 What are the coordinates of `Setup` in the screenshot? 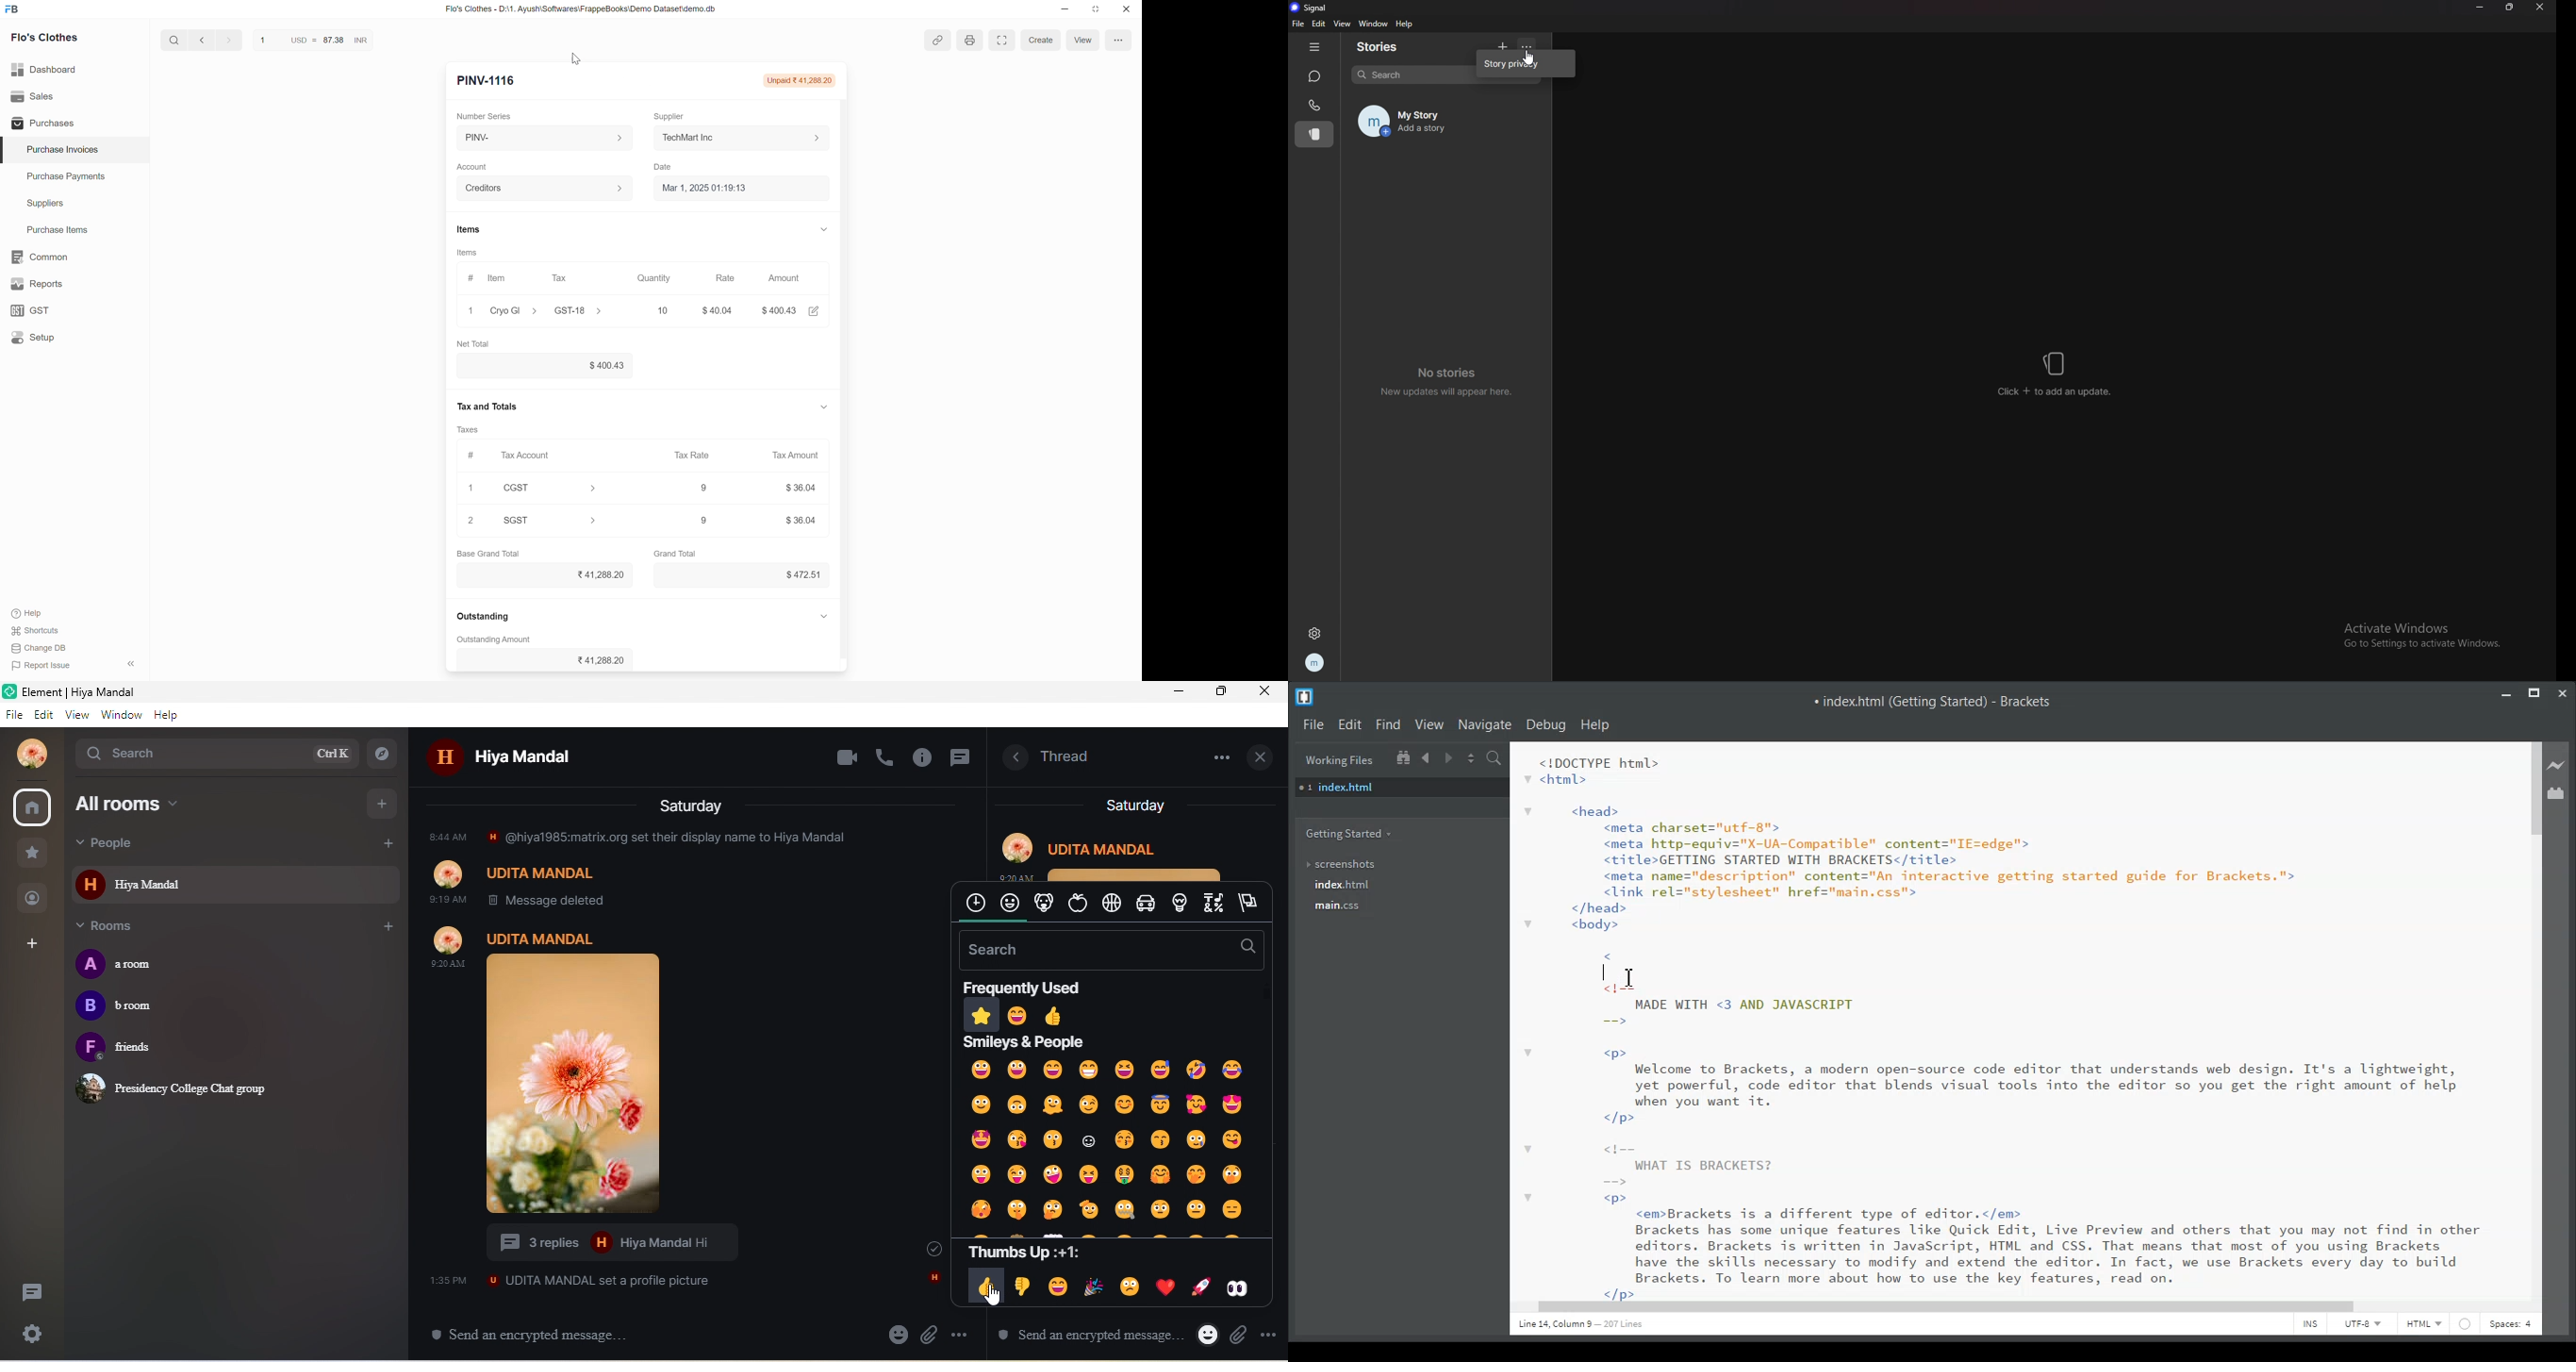 It's located at (35, 337).